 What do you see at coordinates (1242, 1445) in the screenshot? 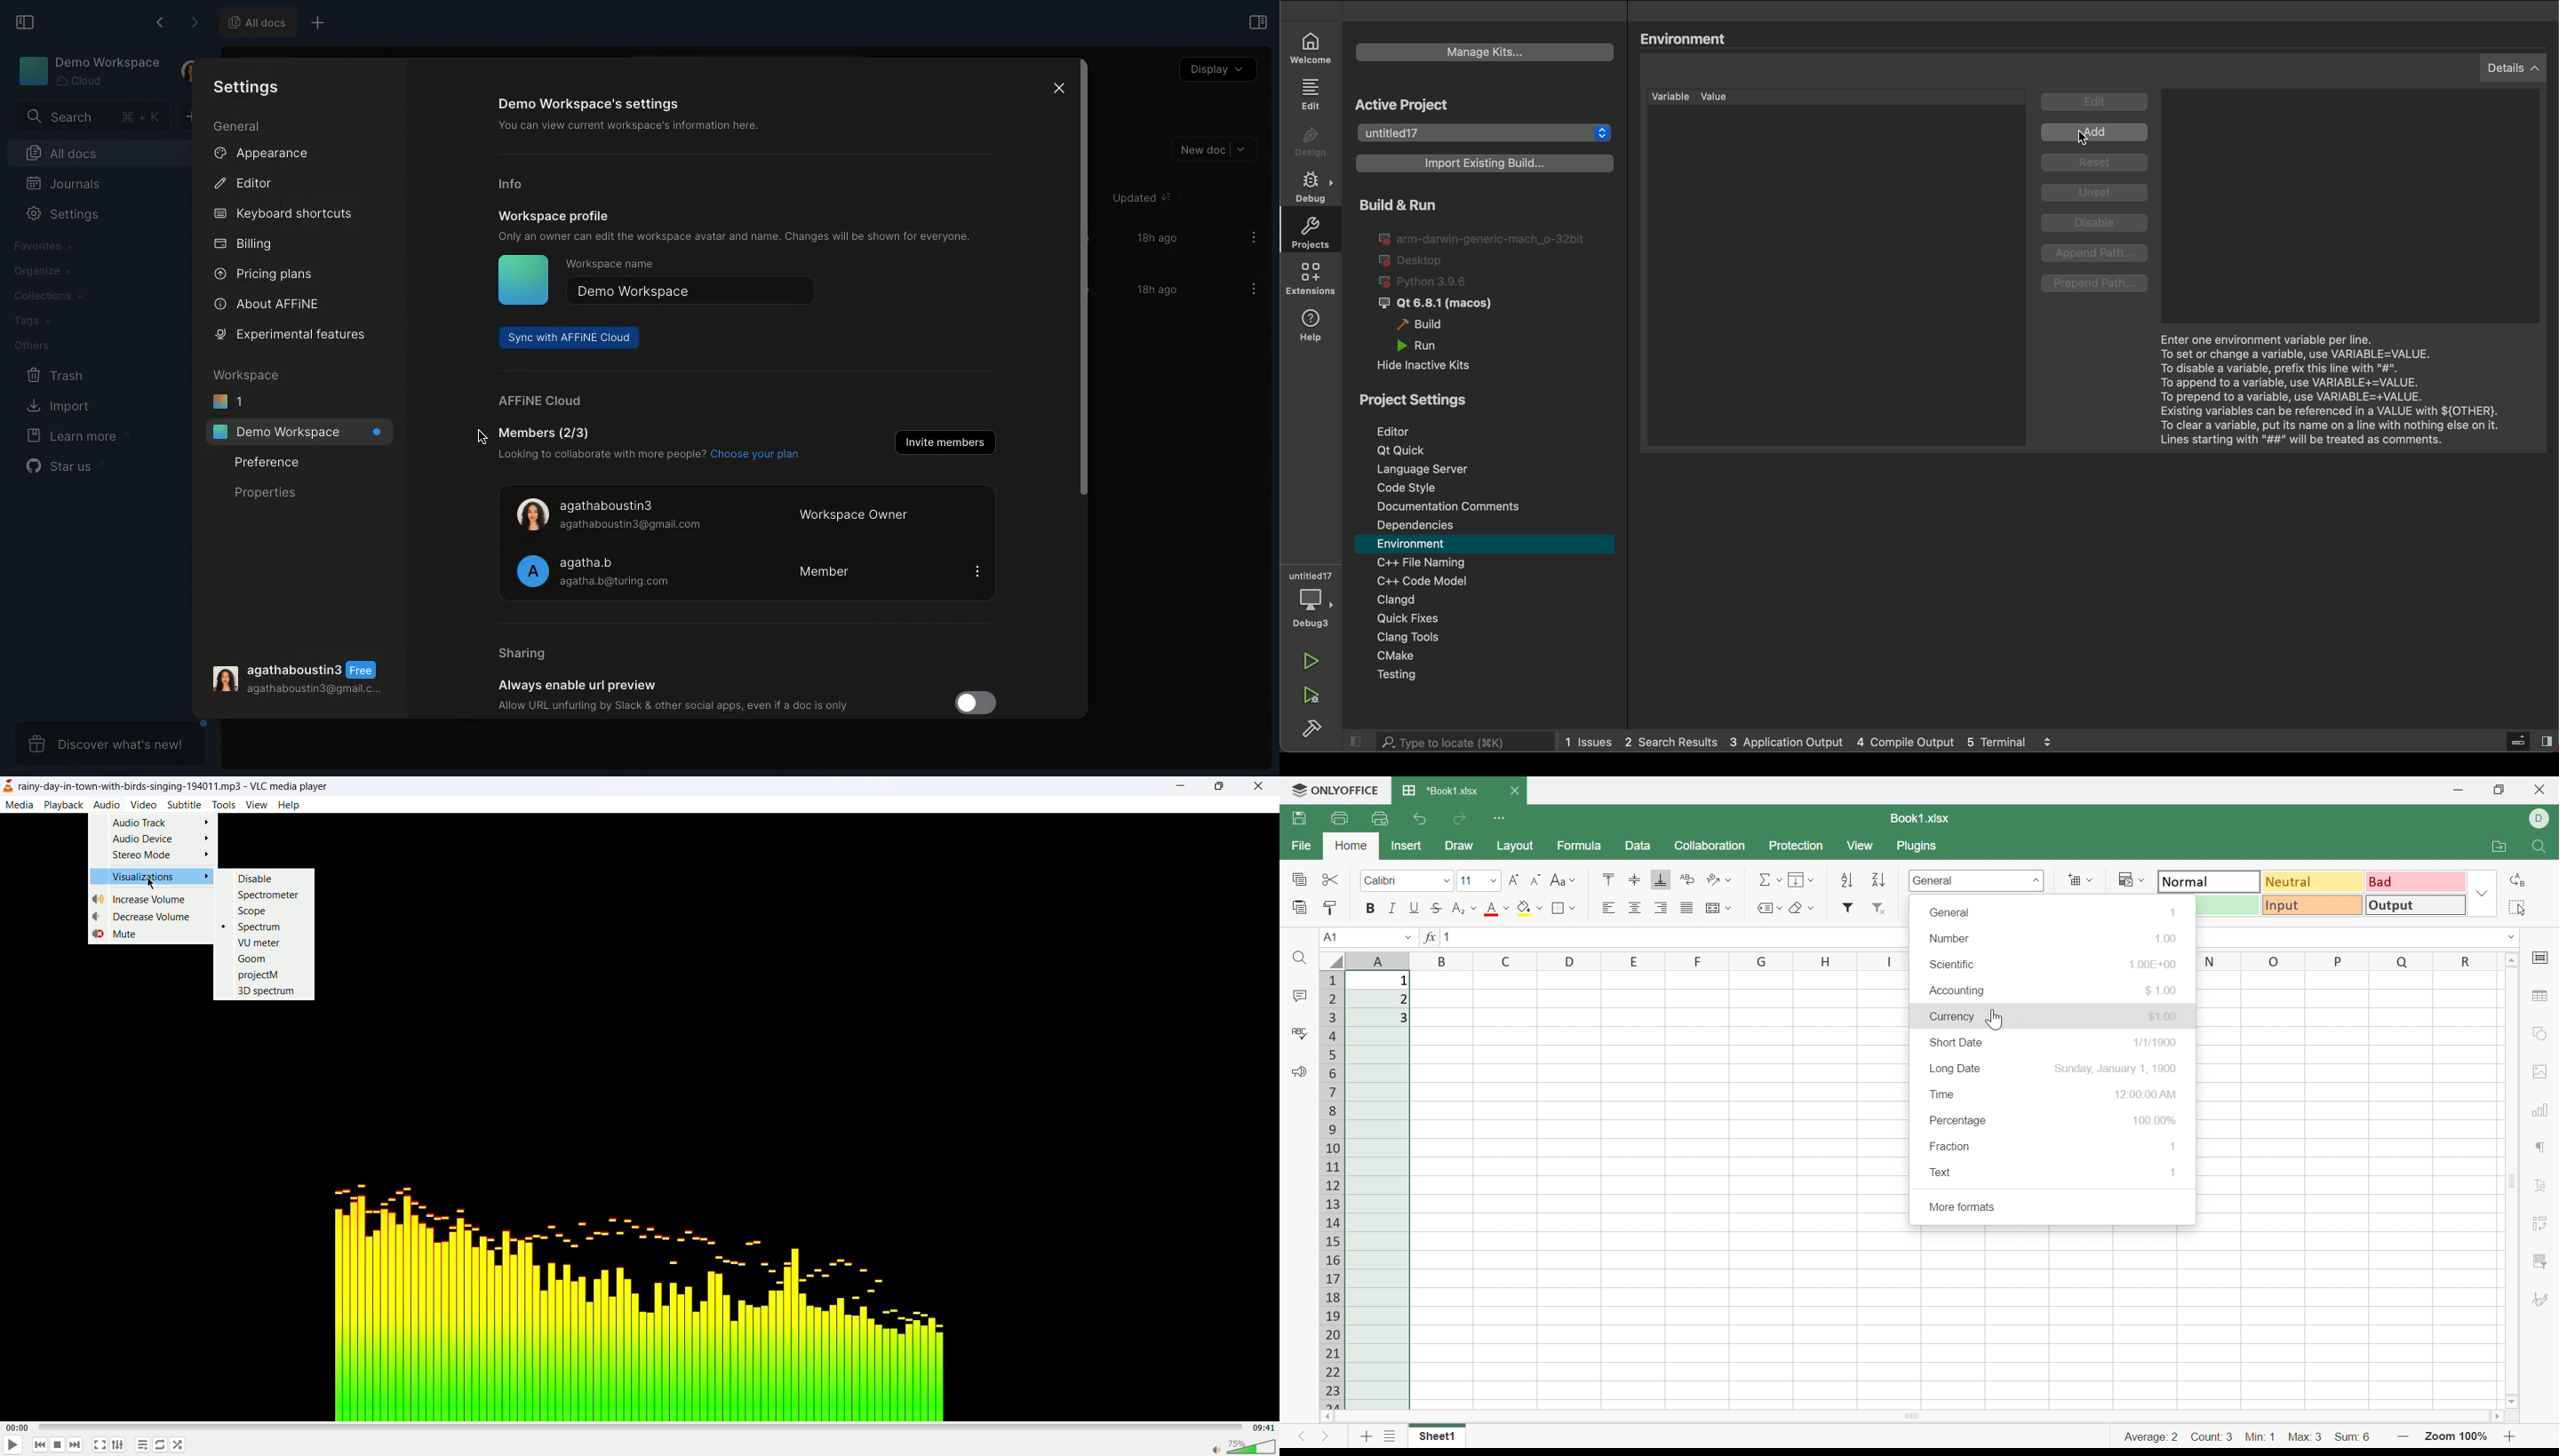
I see `volume bar` at bounding box center [1242, 1445].